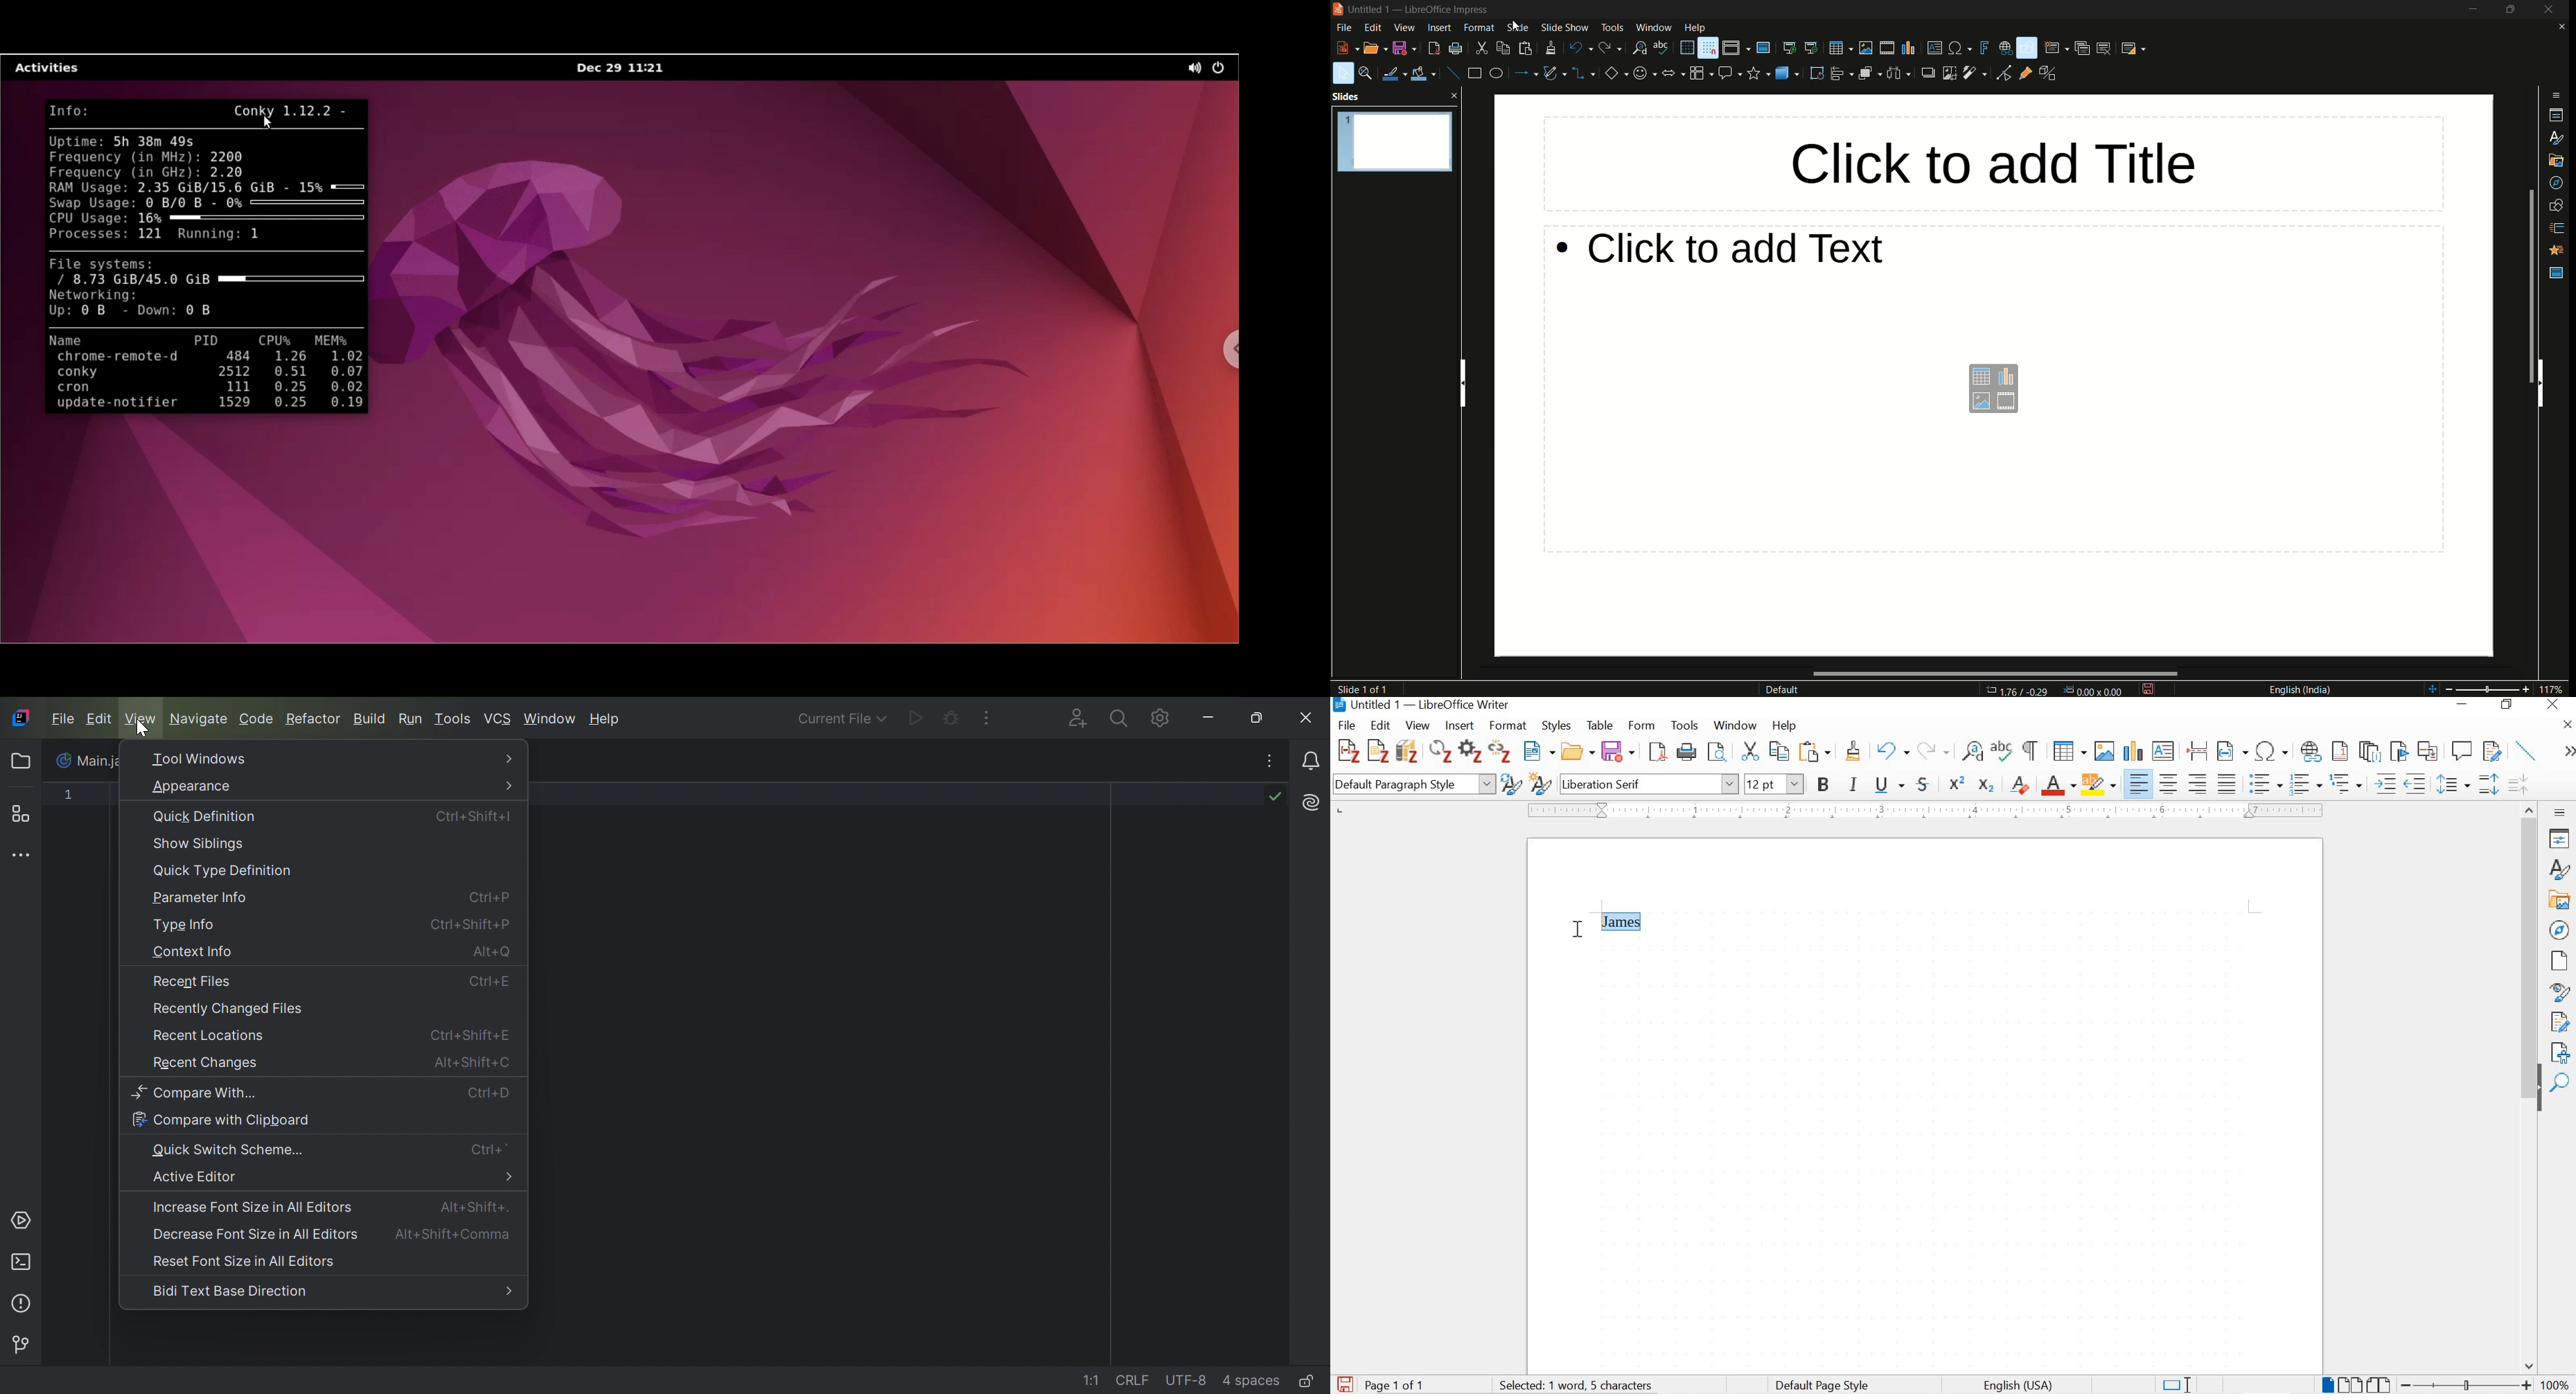  Describe the element at coordinates (2031, 750) in the screenshot. I see `toggle formatting marks` at that location.